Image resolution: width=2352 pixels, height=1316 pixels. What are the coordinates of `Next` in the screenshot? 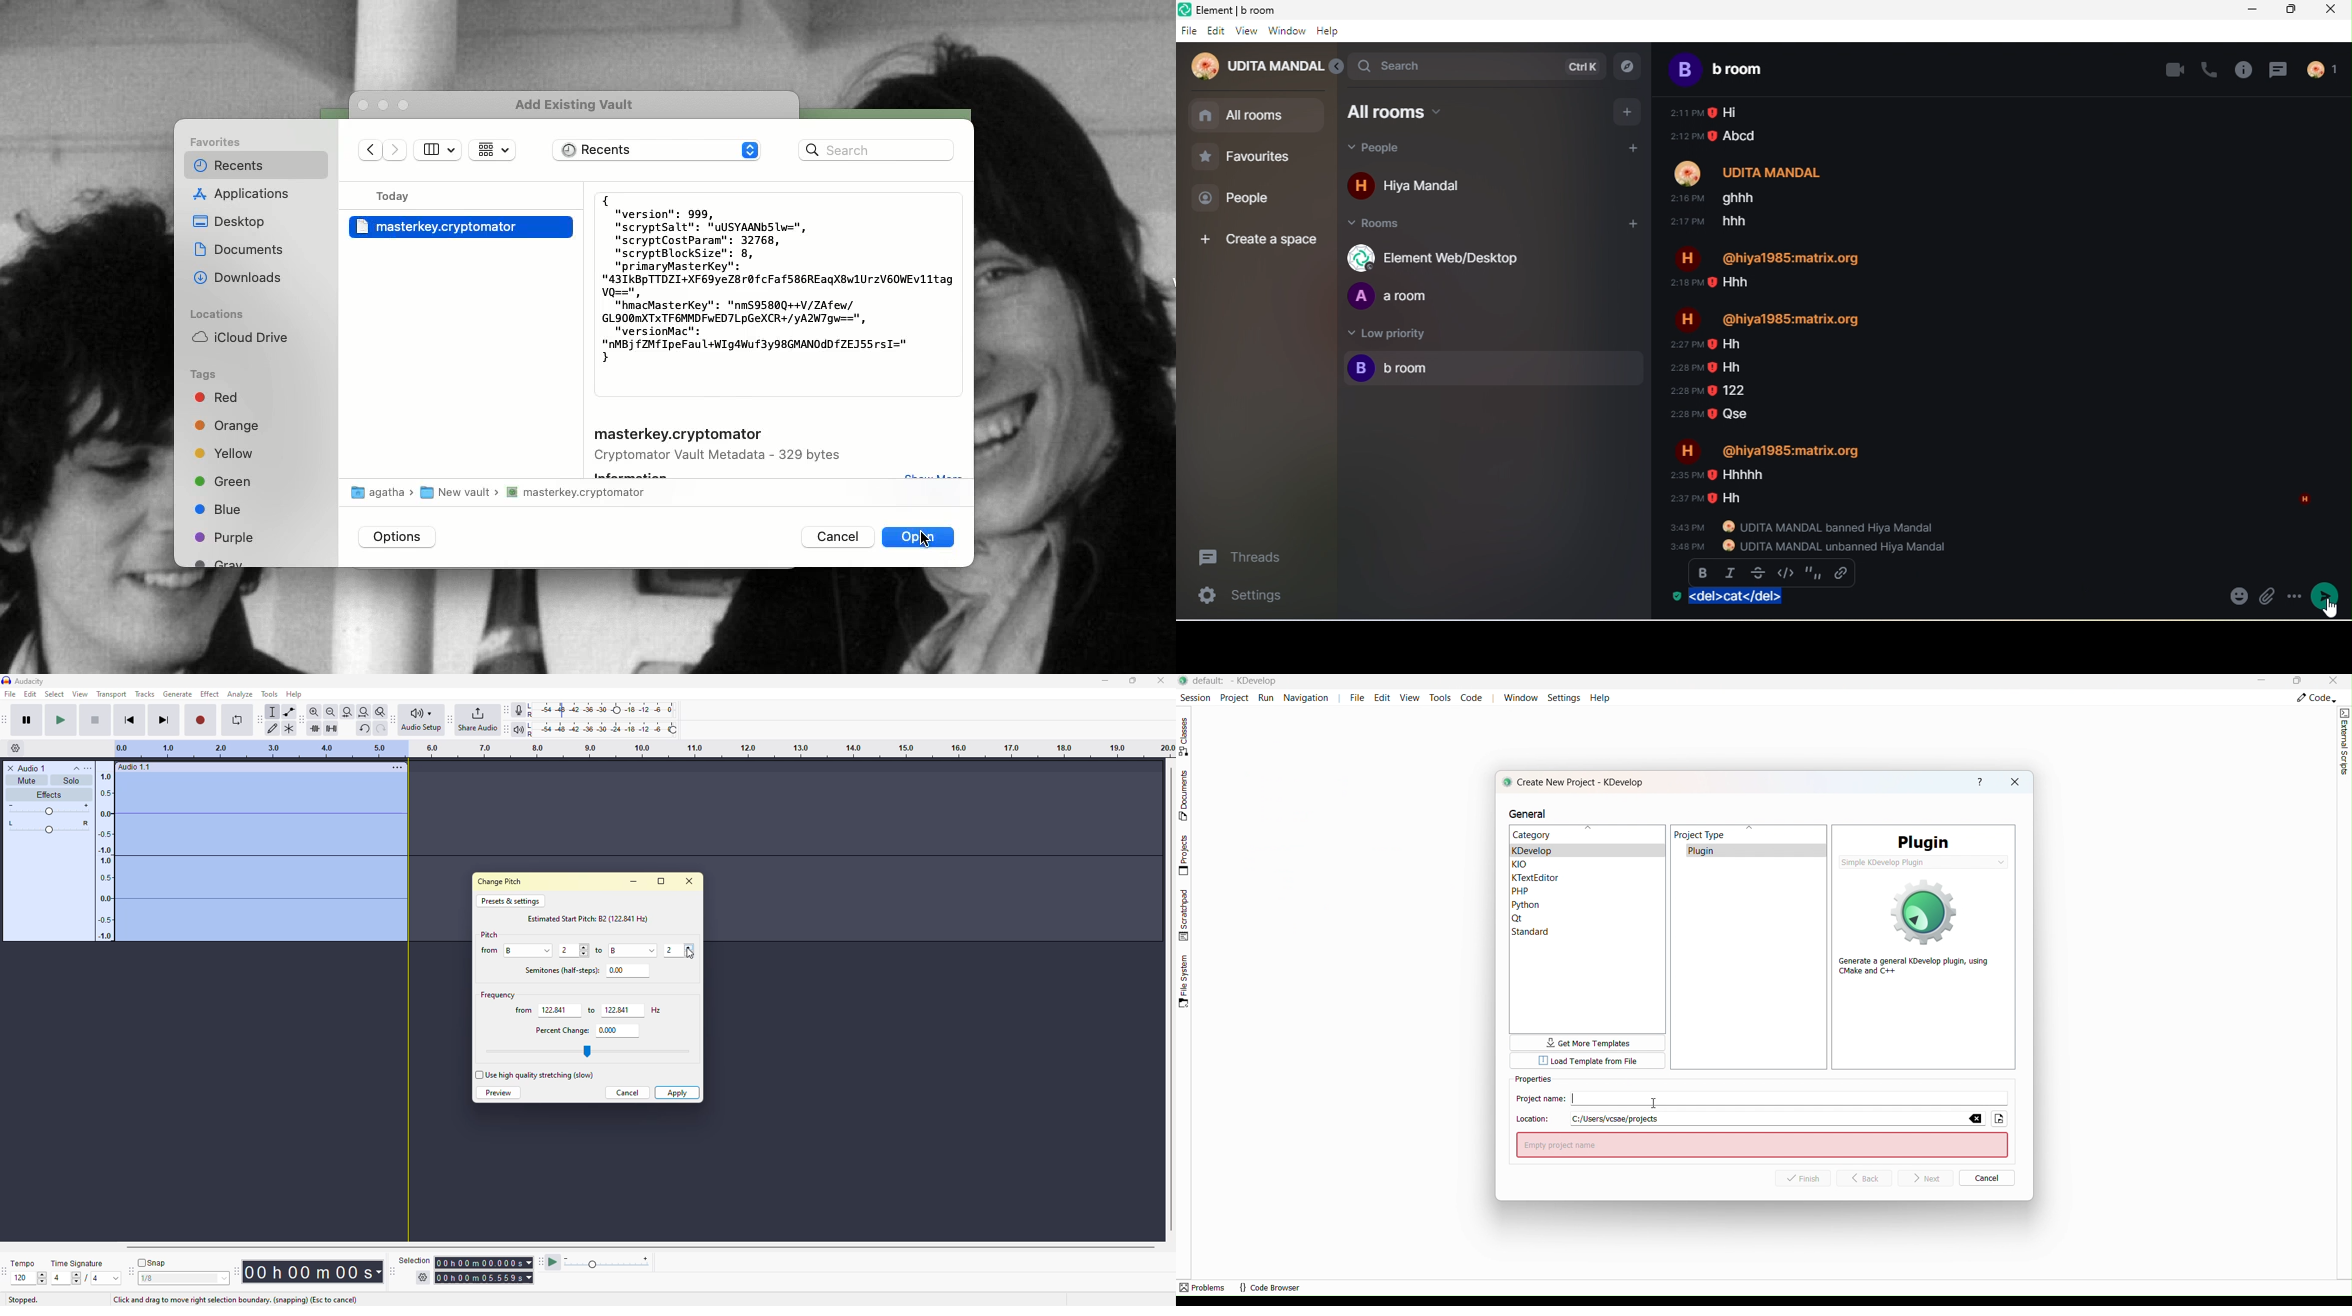 It's located at (398, 152).